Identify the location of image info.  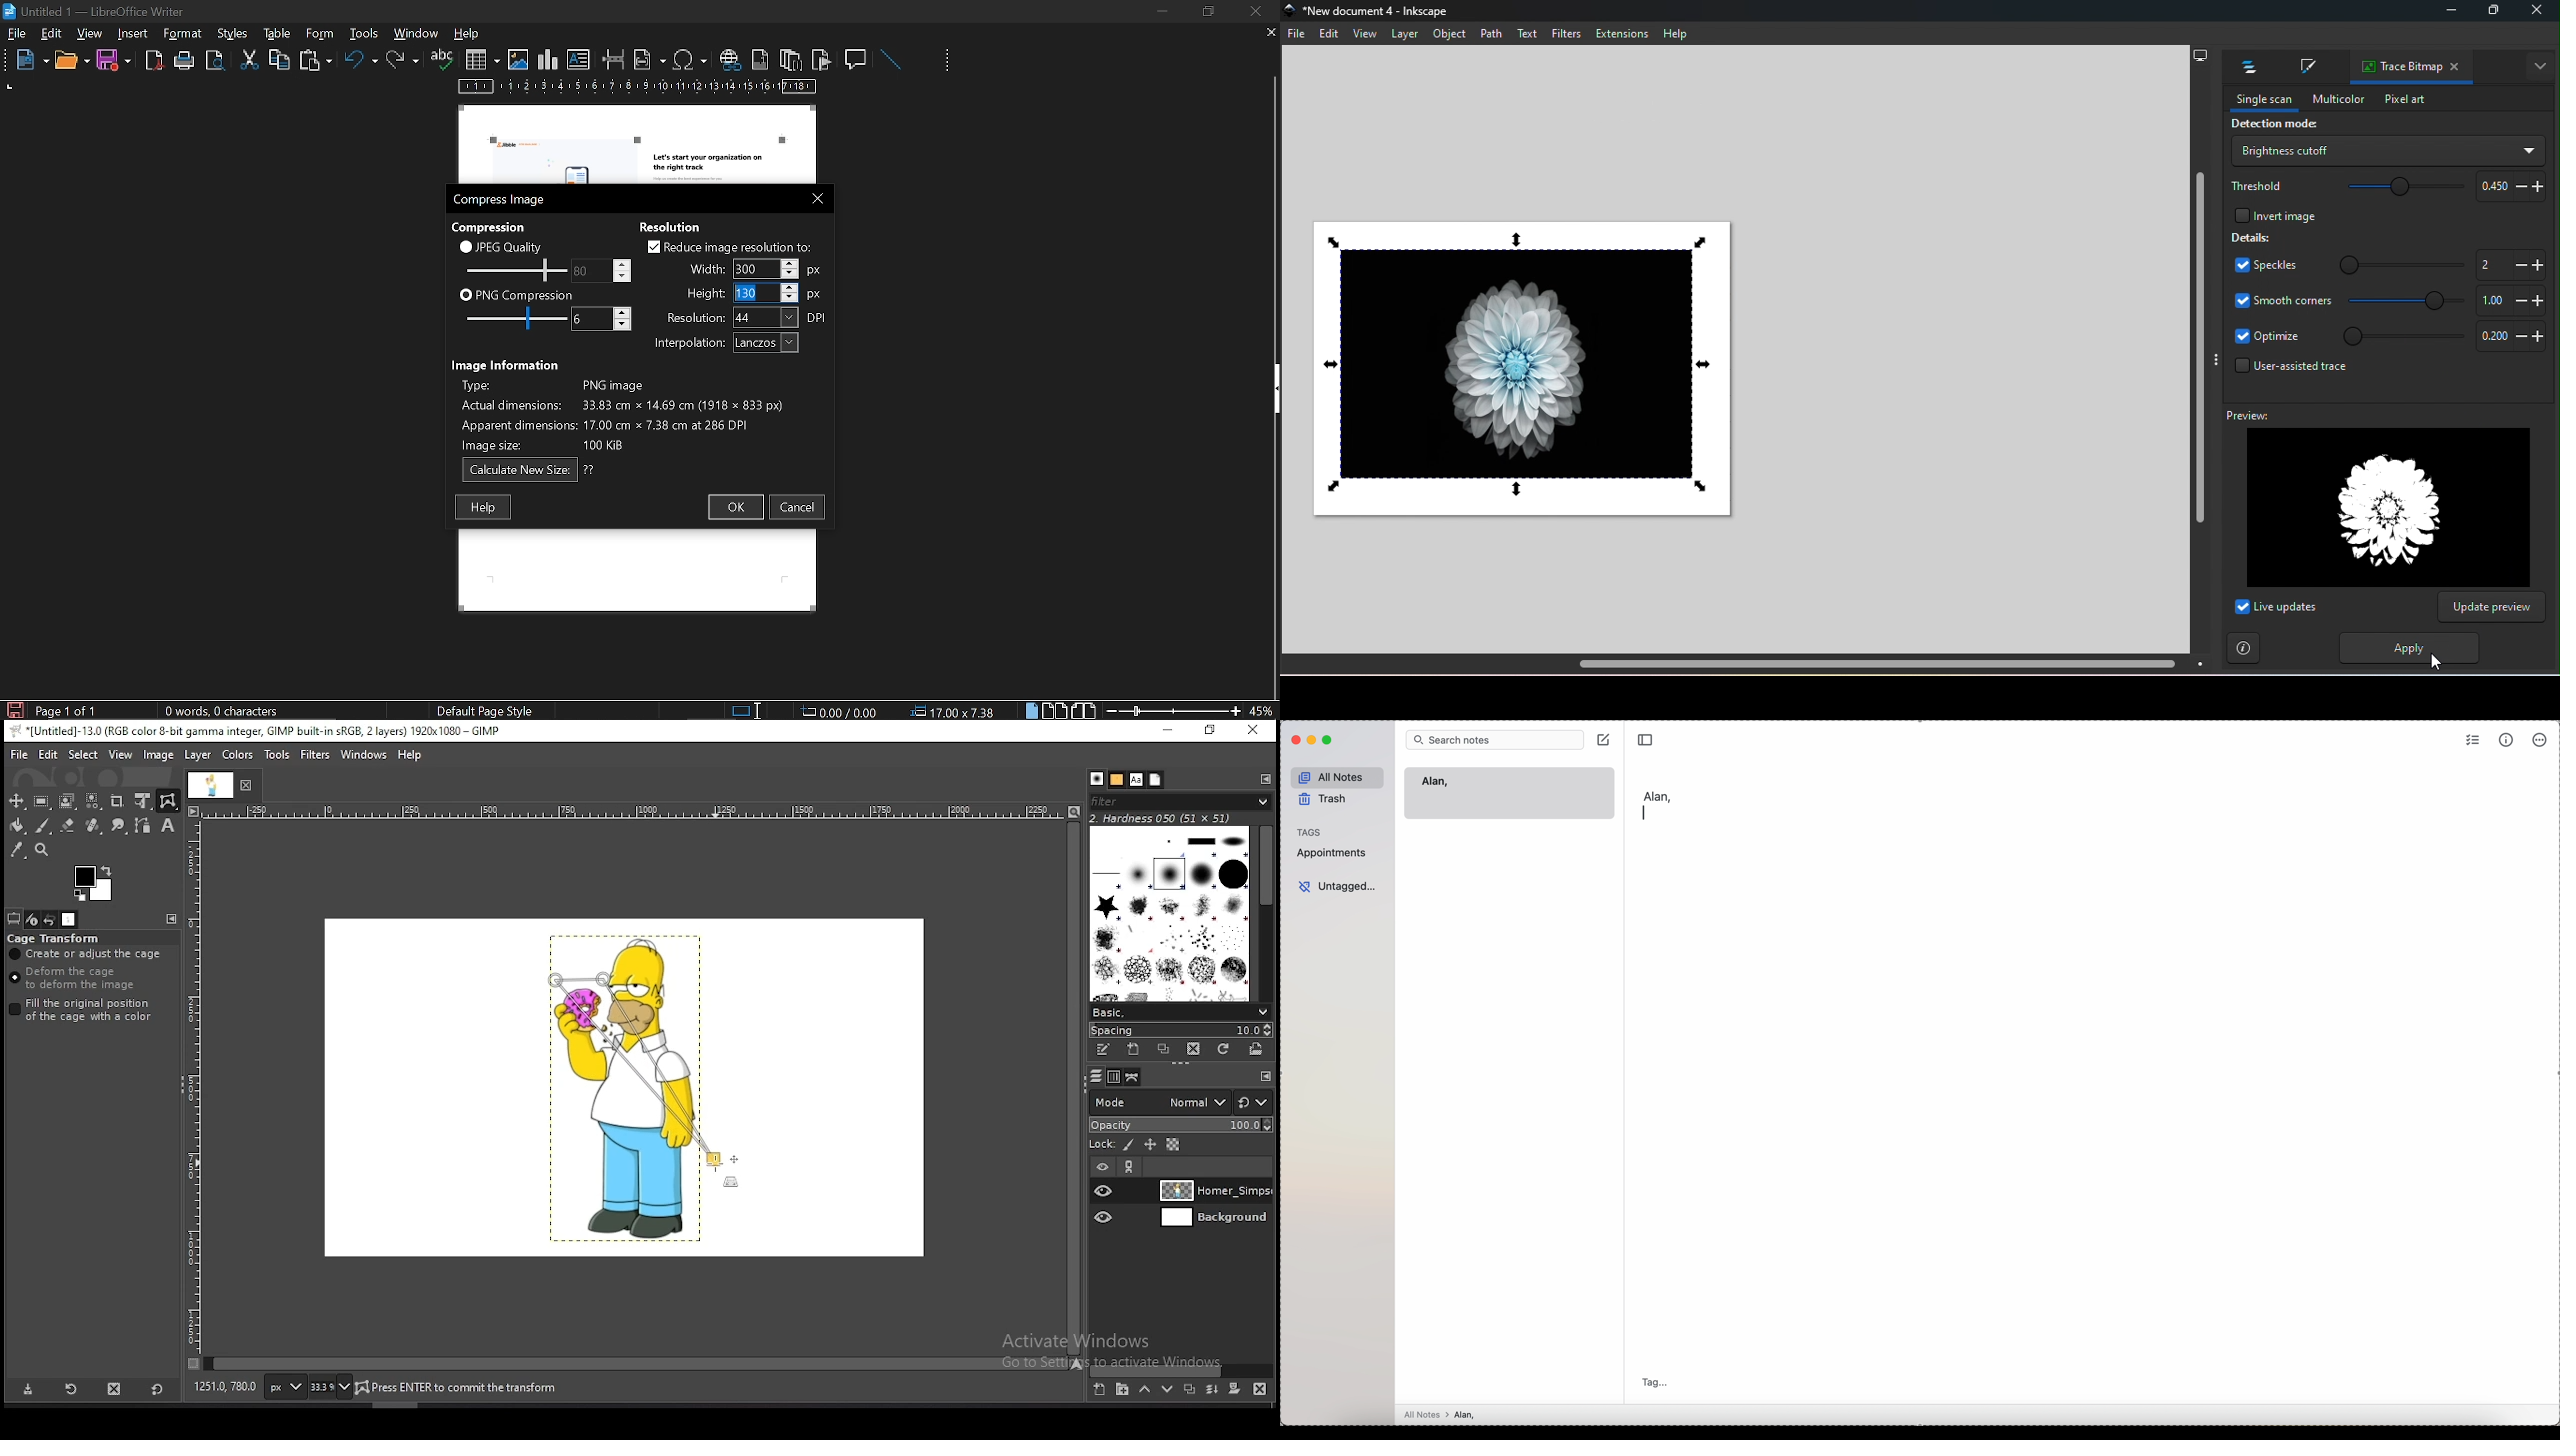
(622, 412).